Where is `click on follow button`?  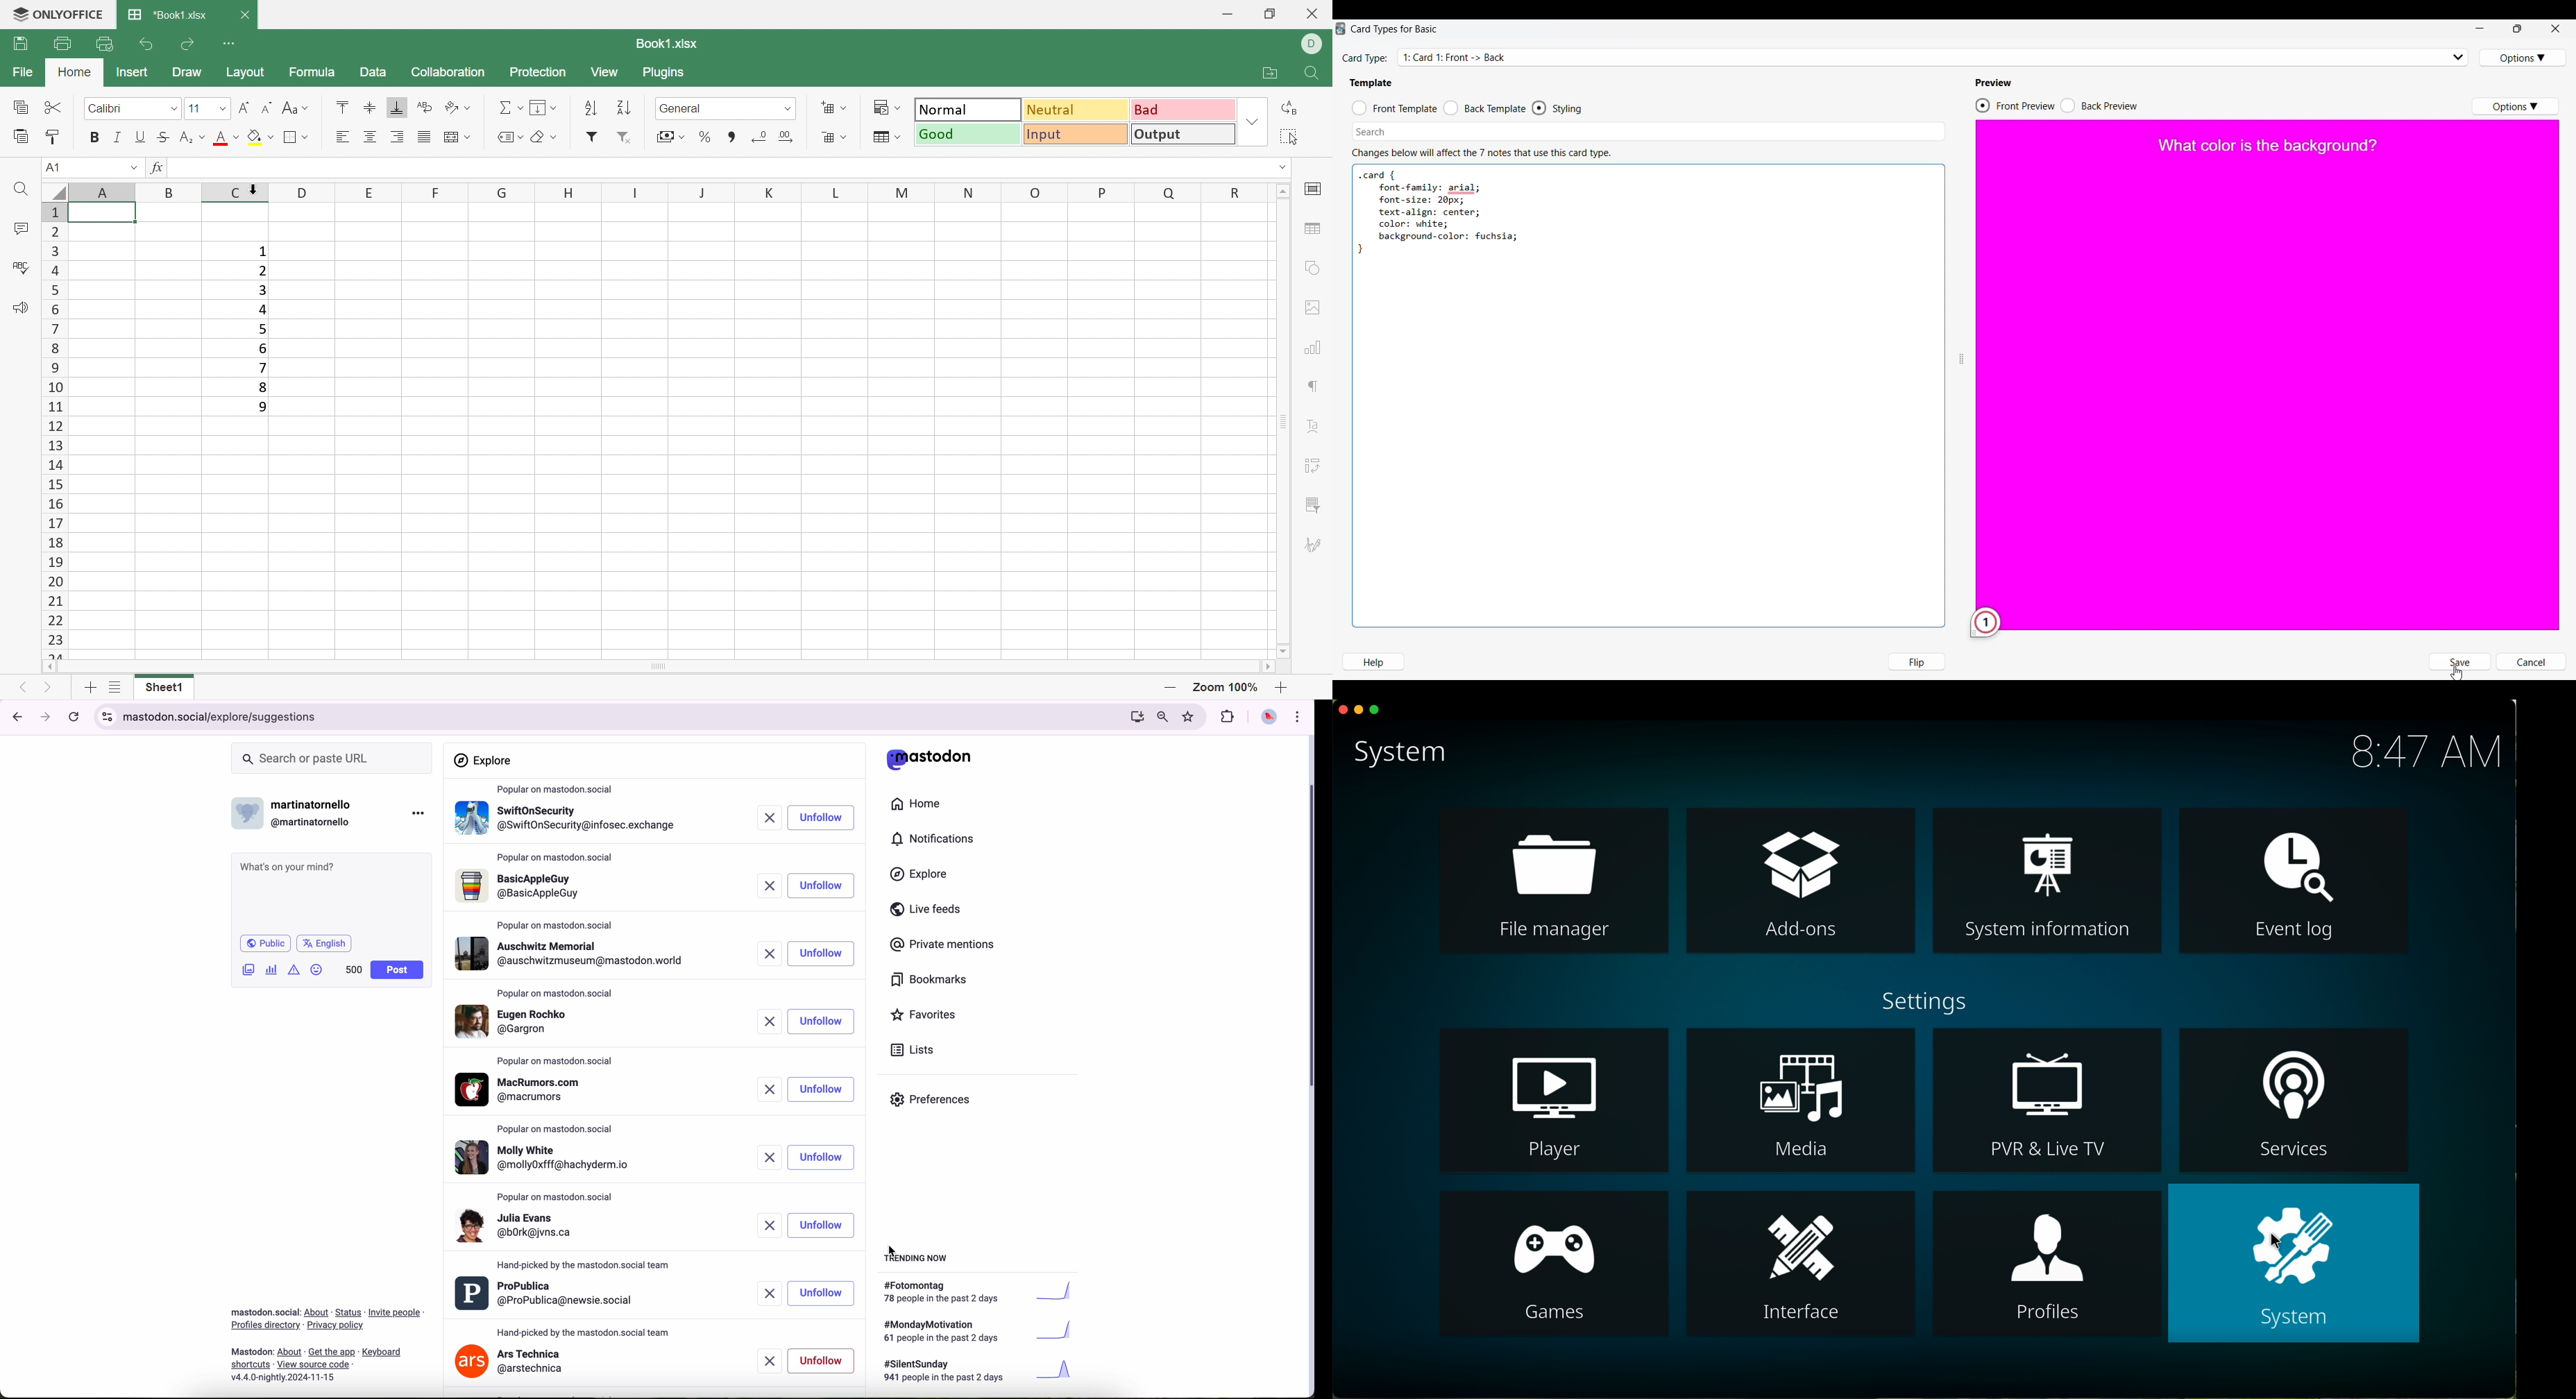
click on follow button is located at coordinates (822, 818).